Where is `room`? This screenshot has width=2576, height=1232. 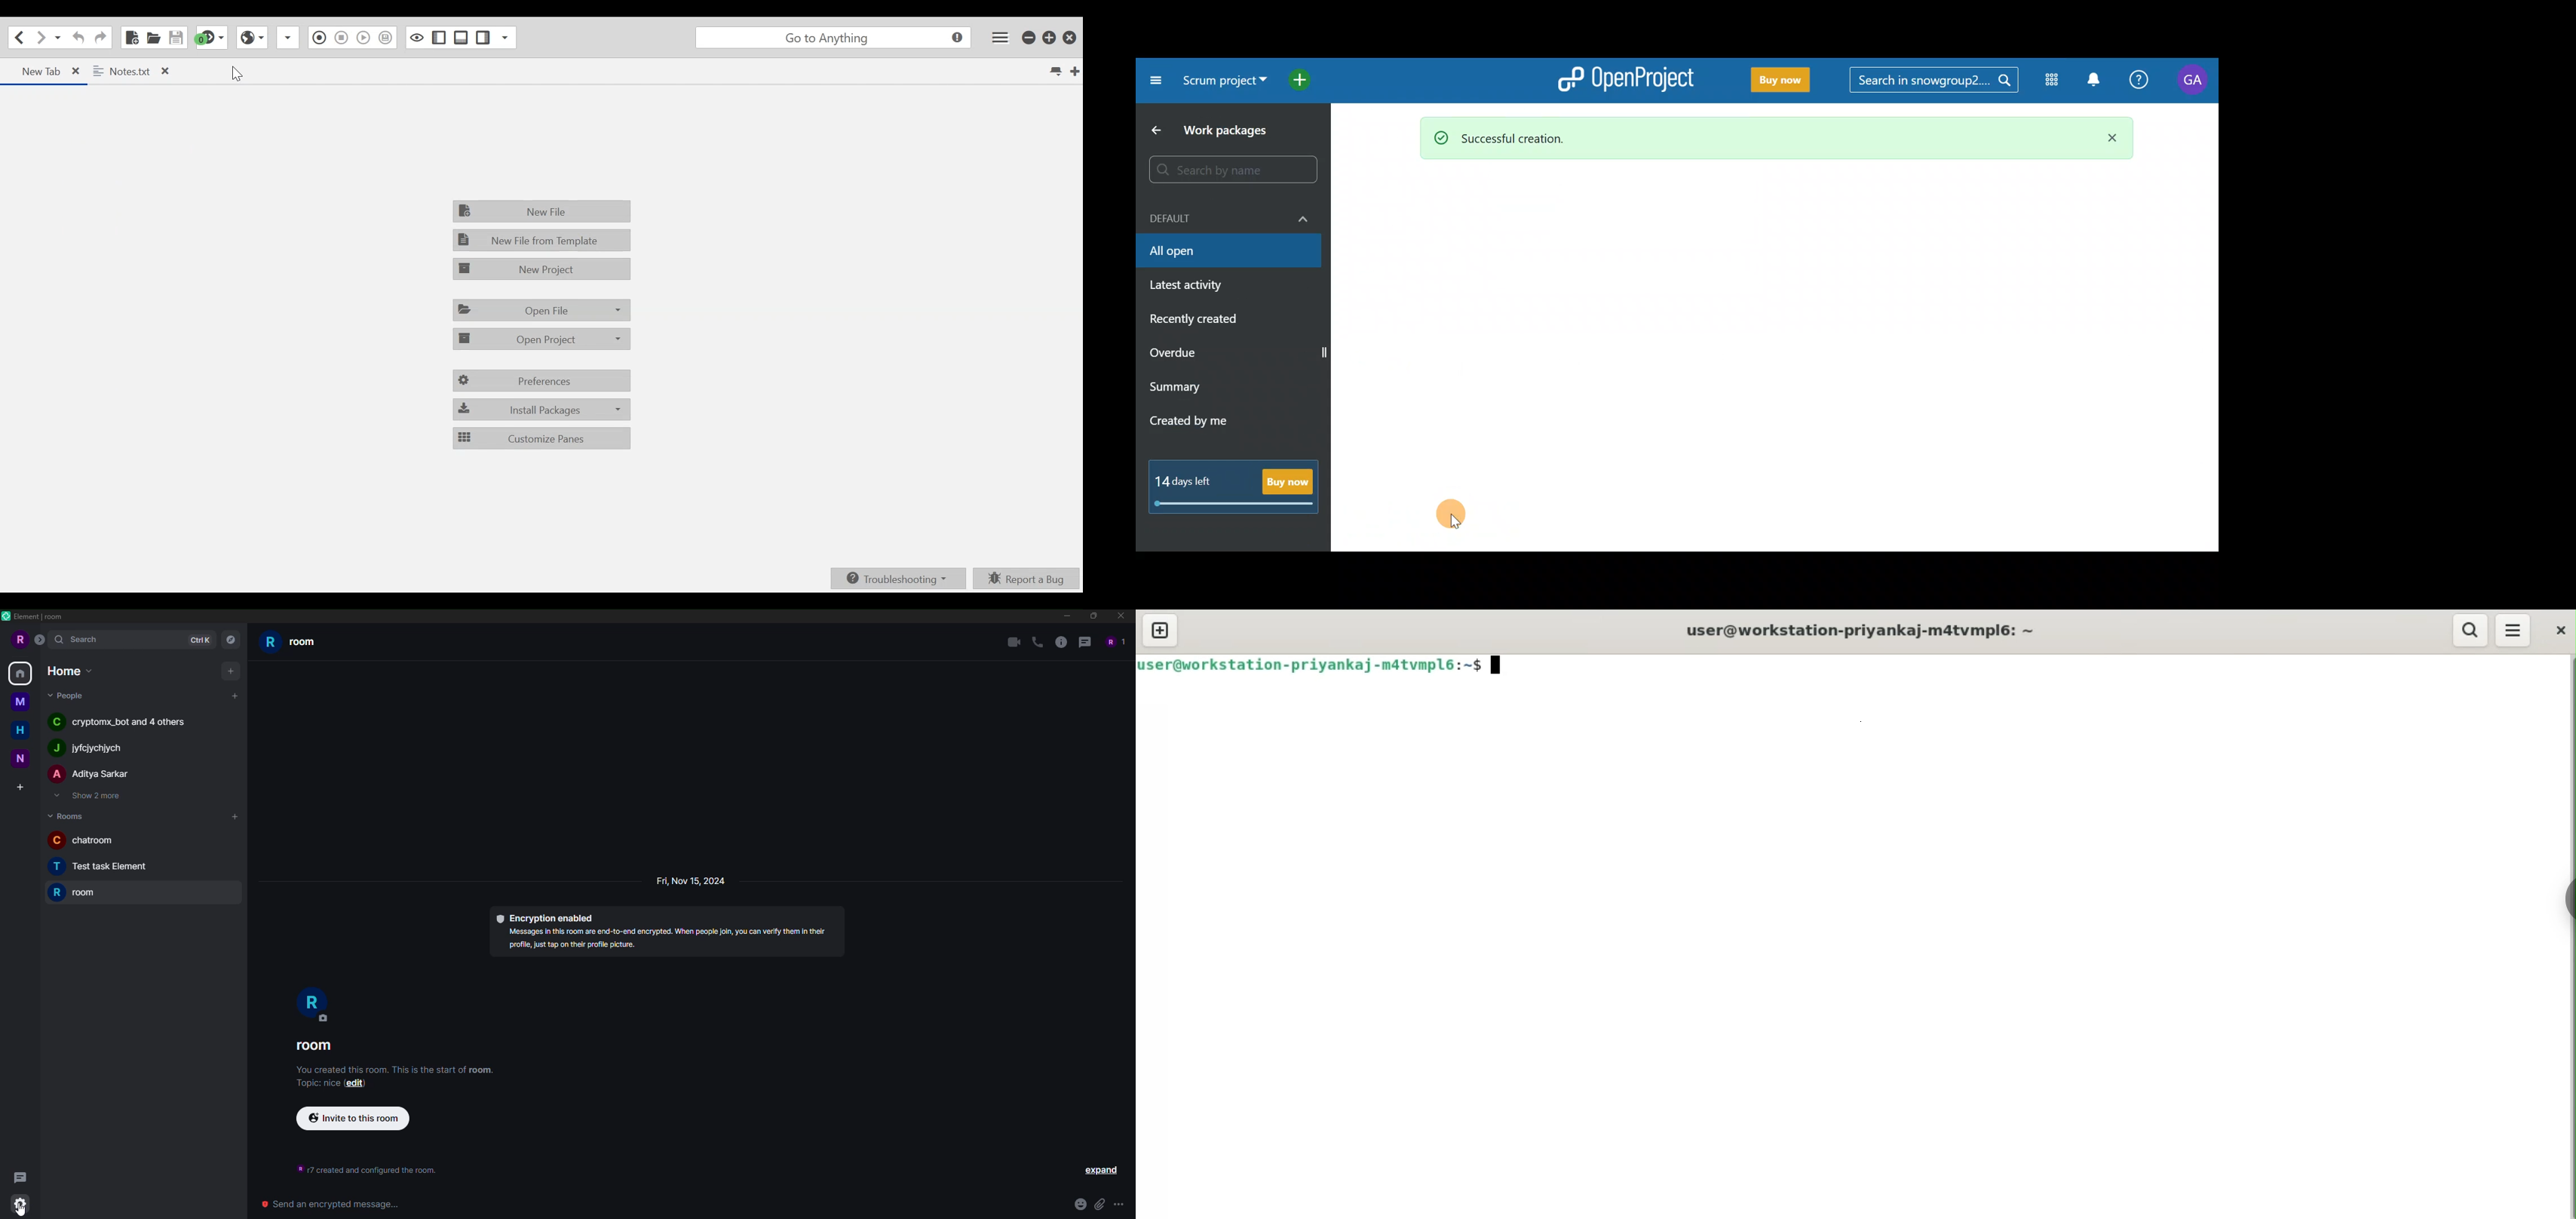
room is located at coordinates (316, 1046).